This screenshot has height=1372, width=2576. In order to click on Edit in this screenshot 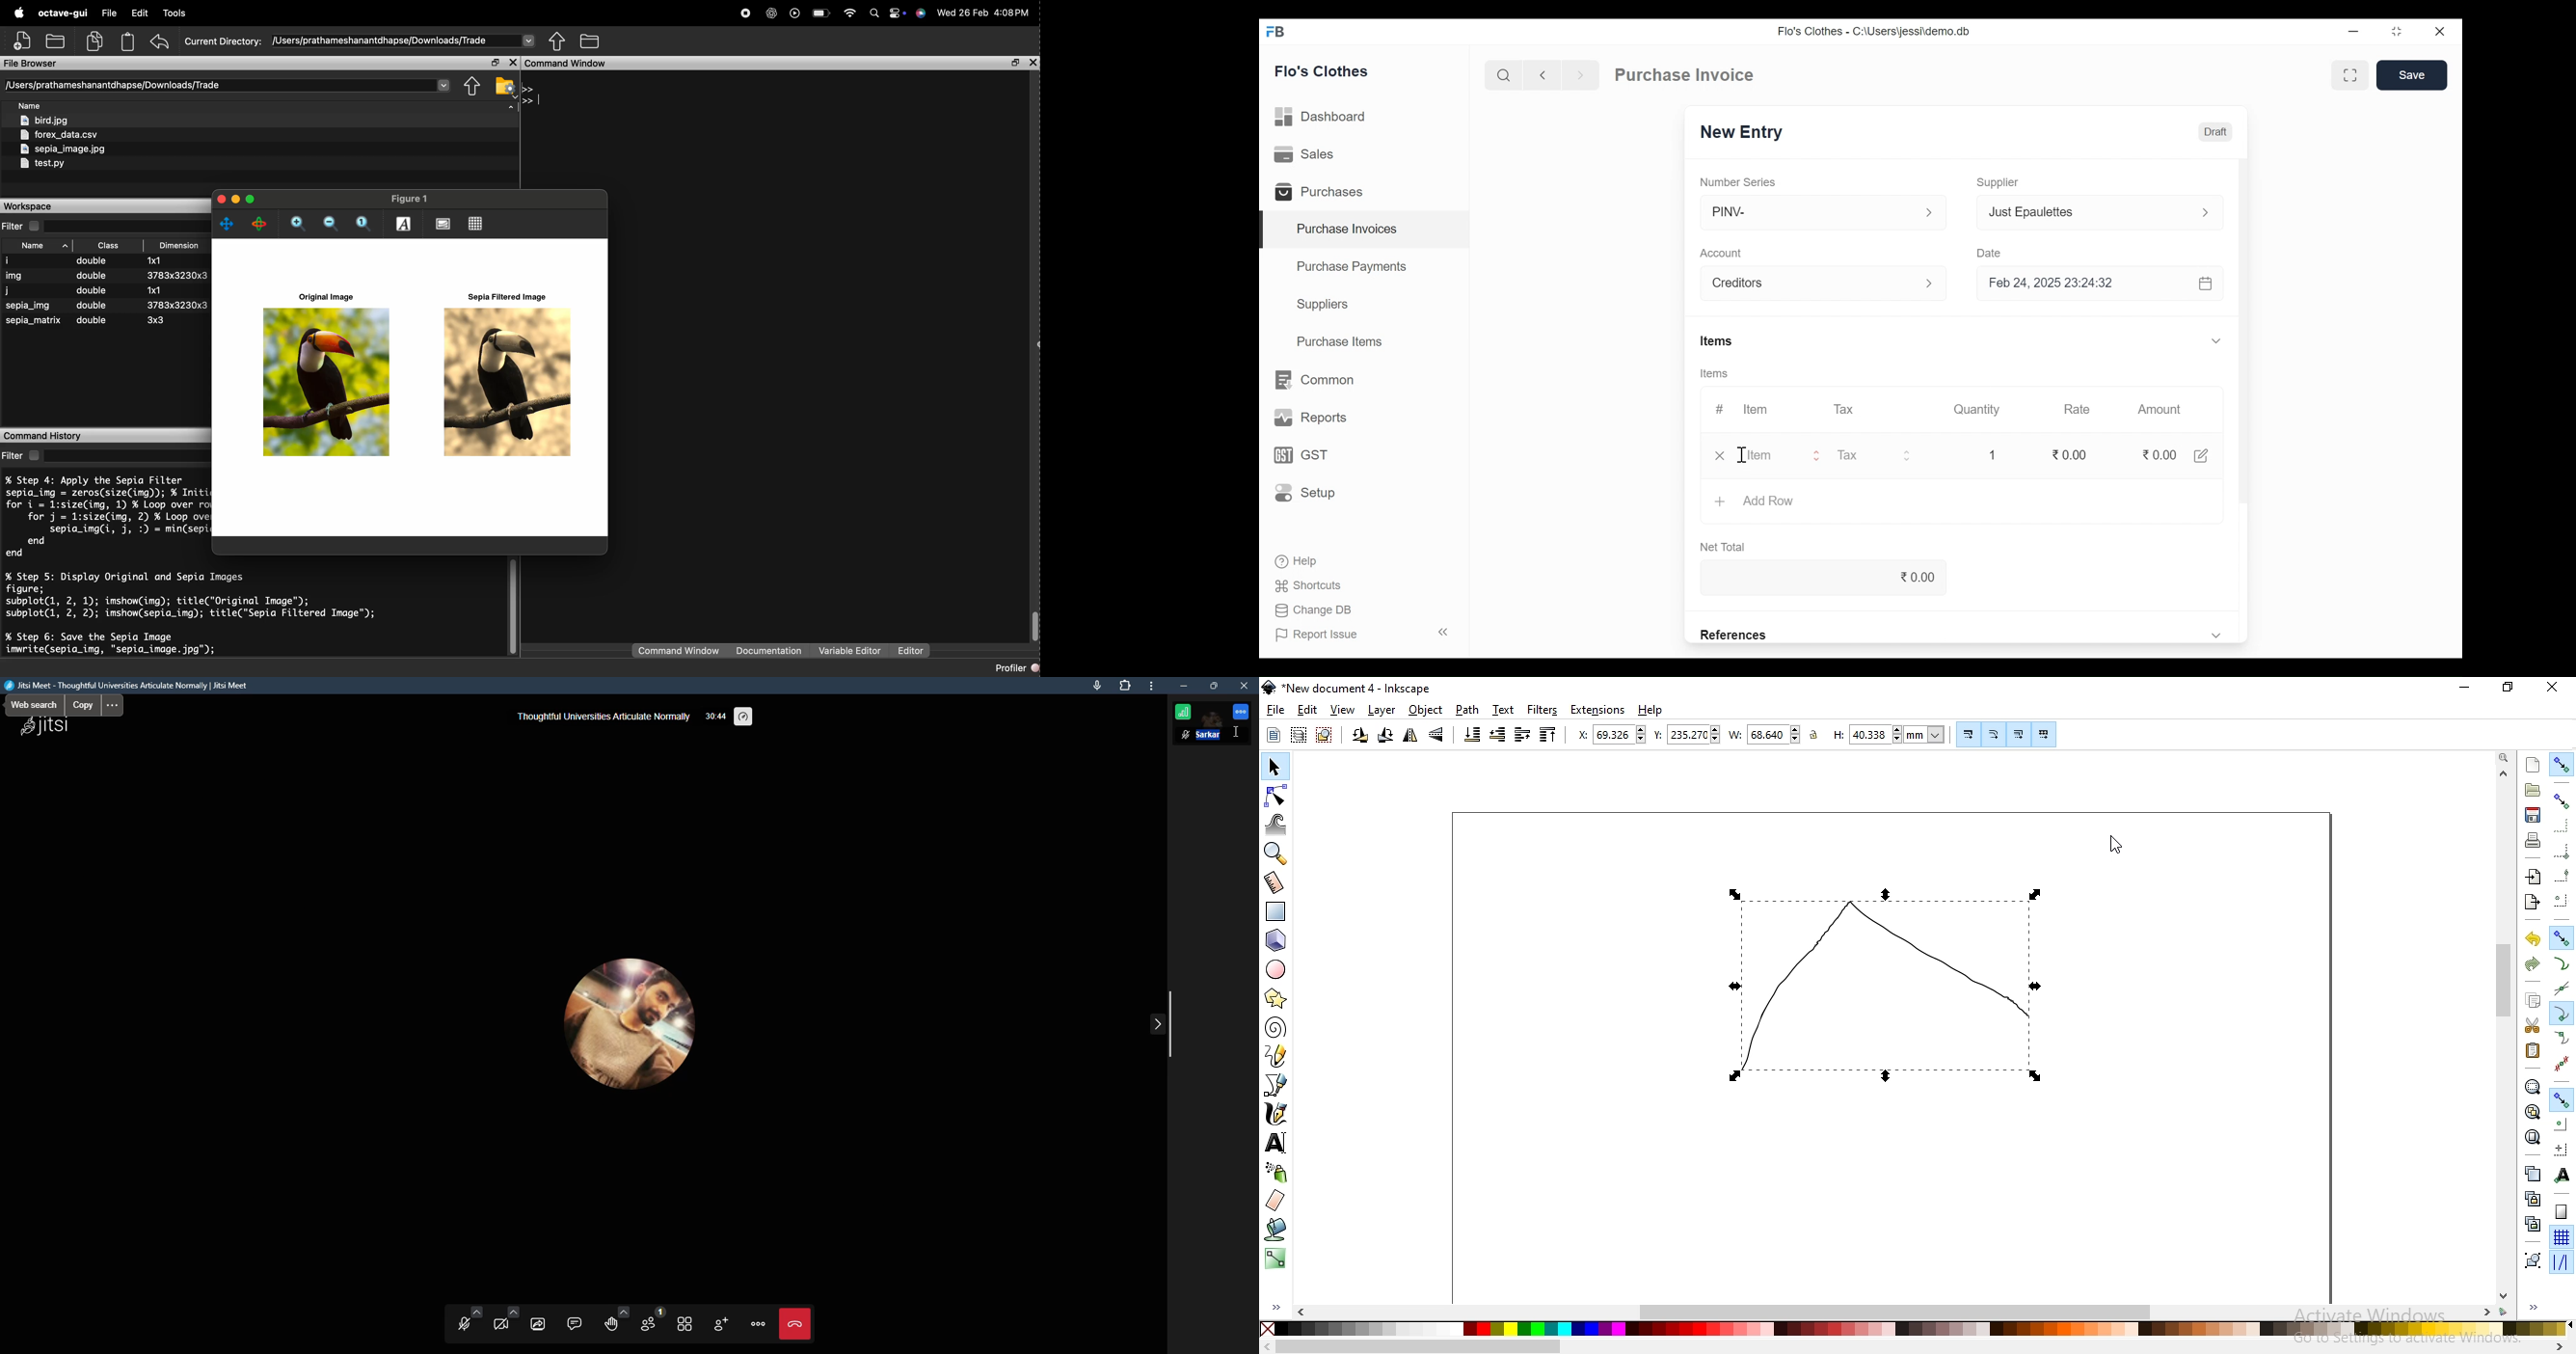, I will do `click(2202, 456)`.